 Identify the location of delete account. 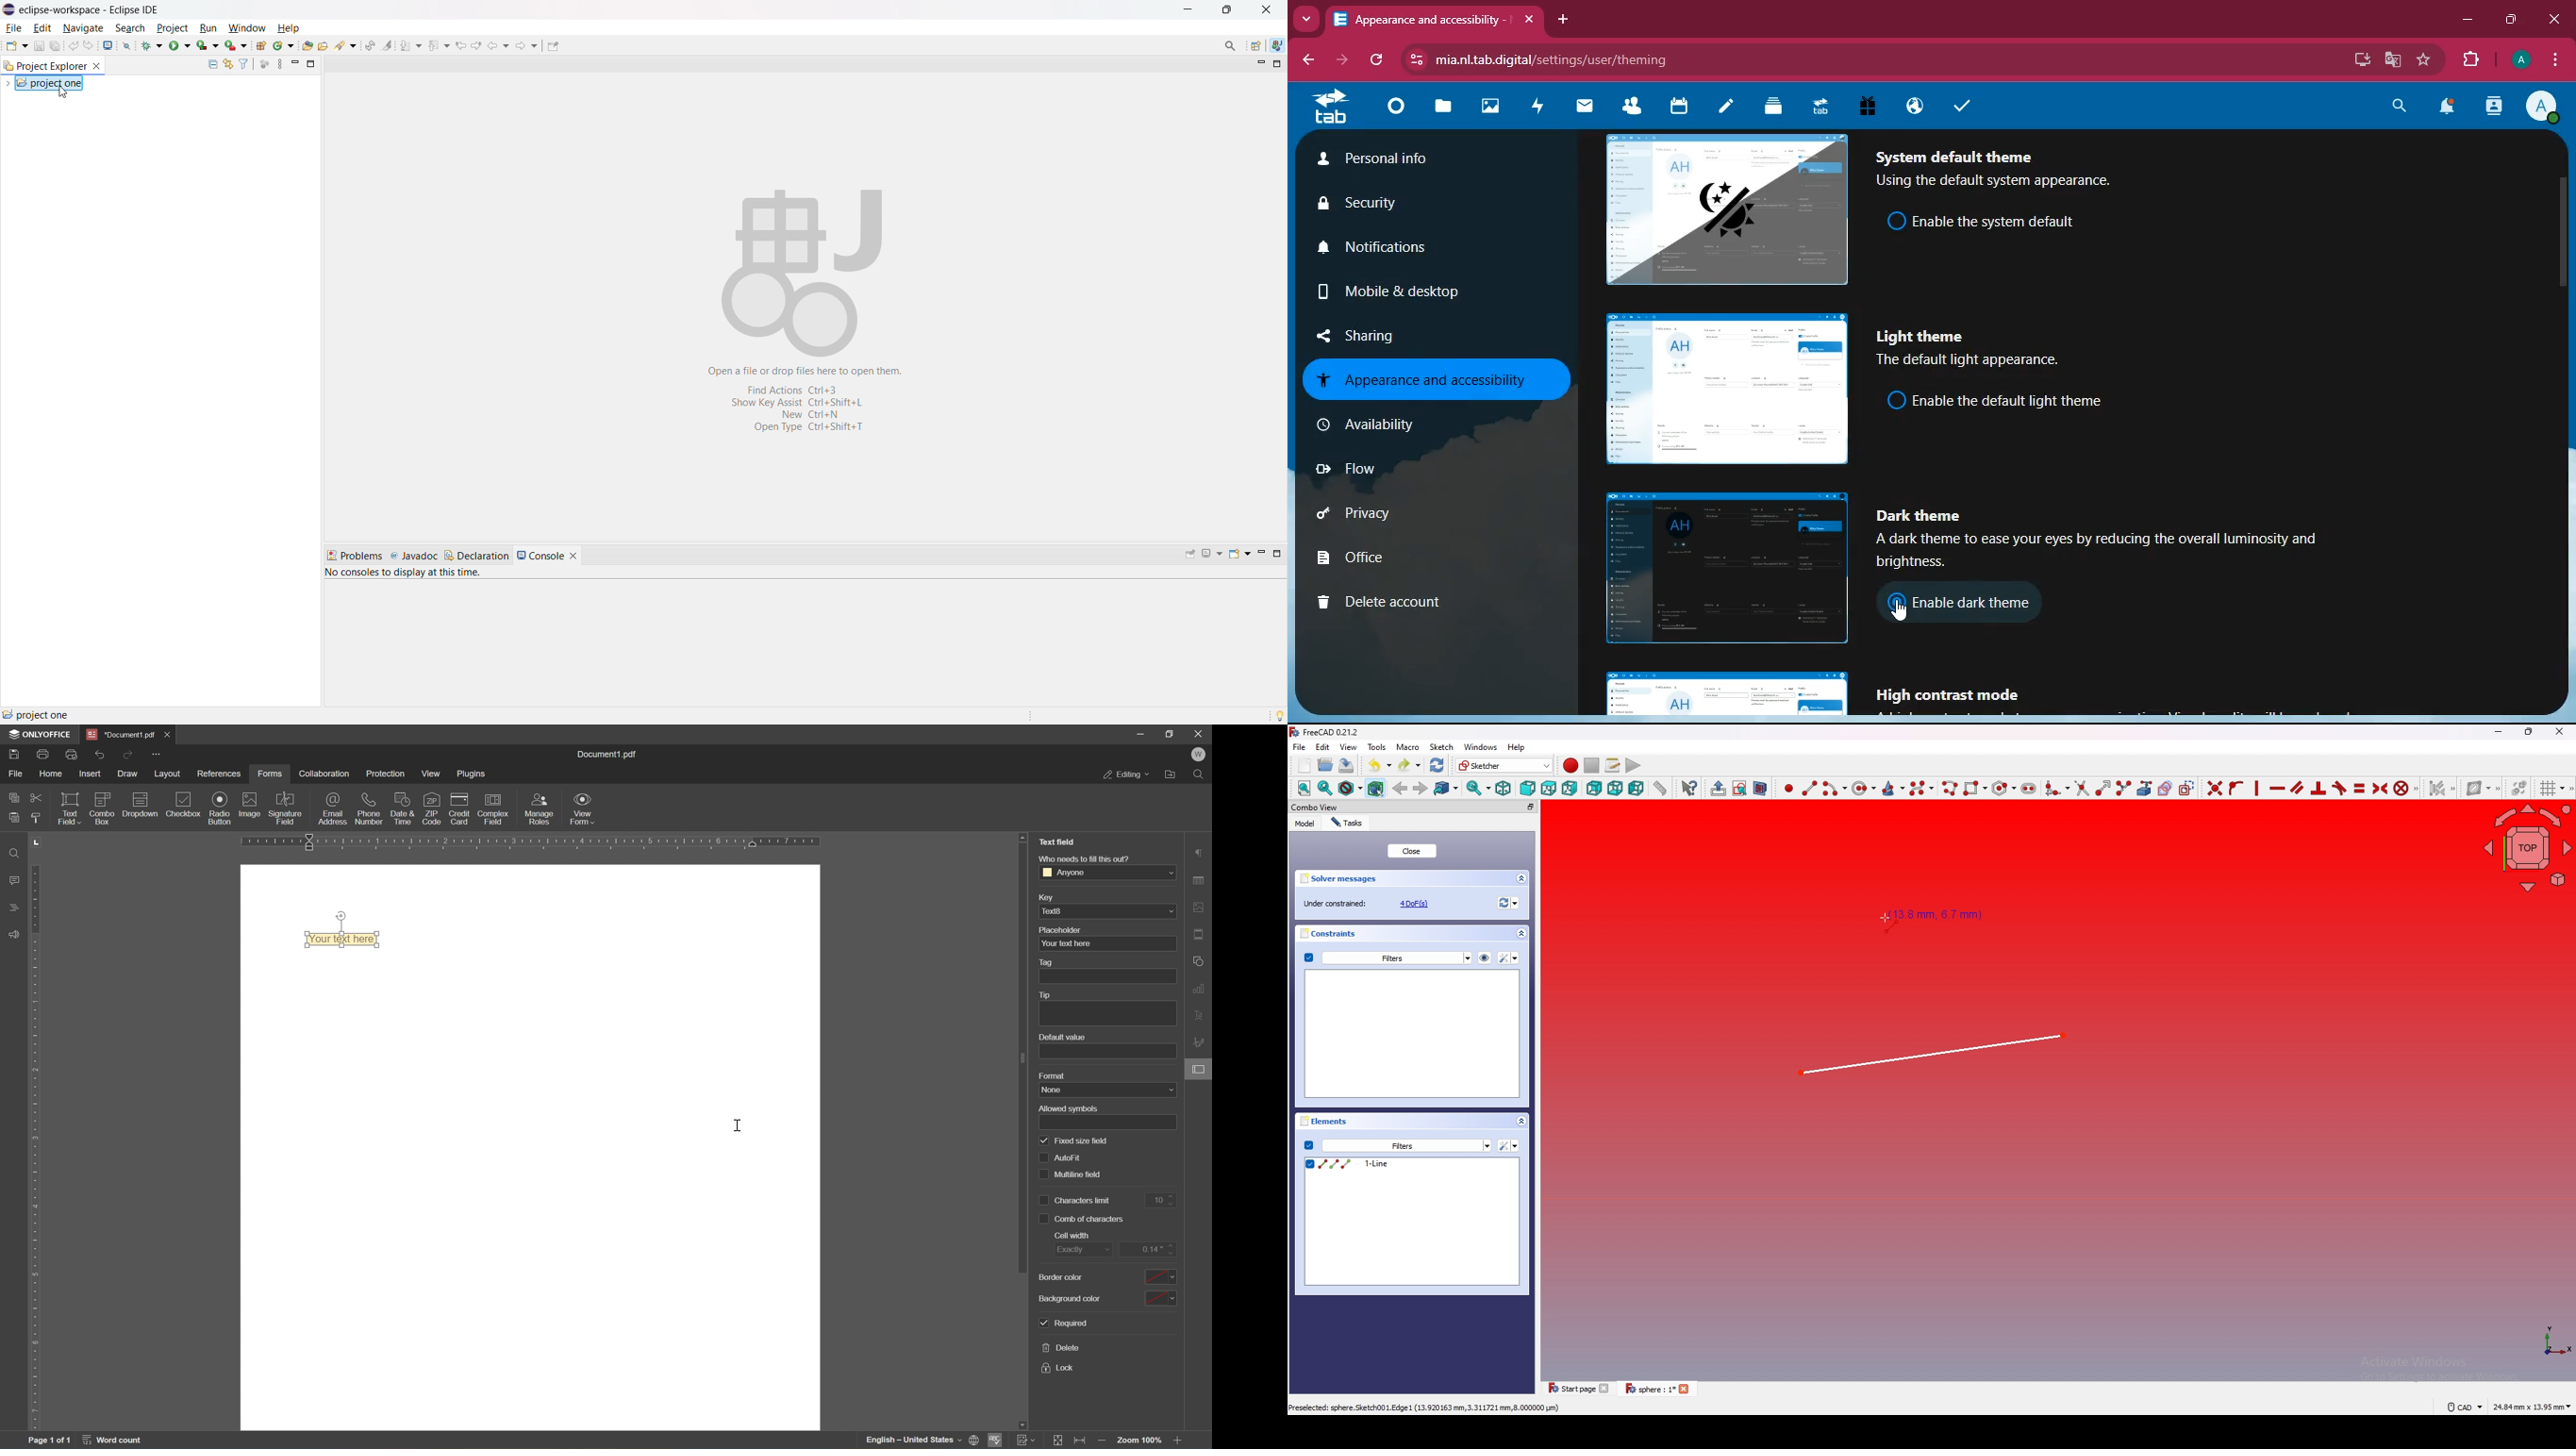
(1406, 604).